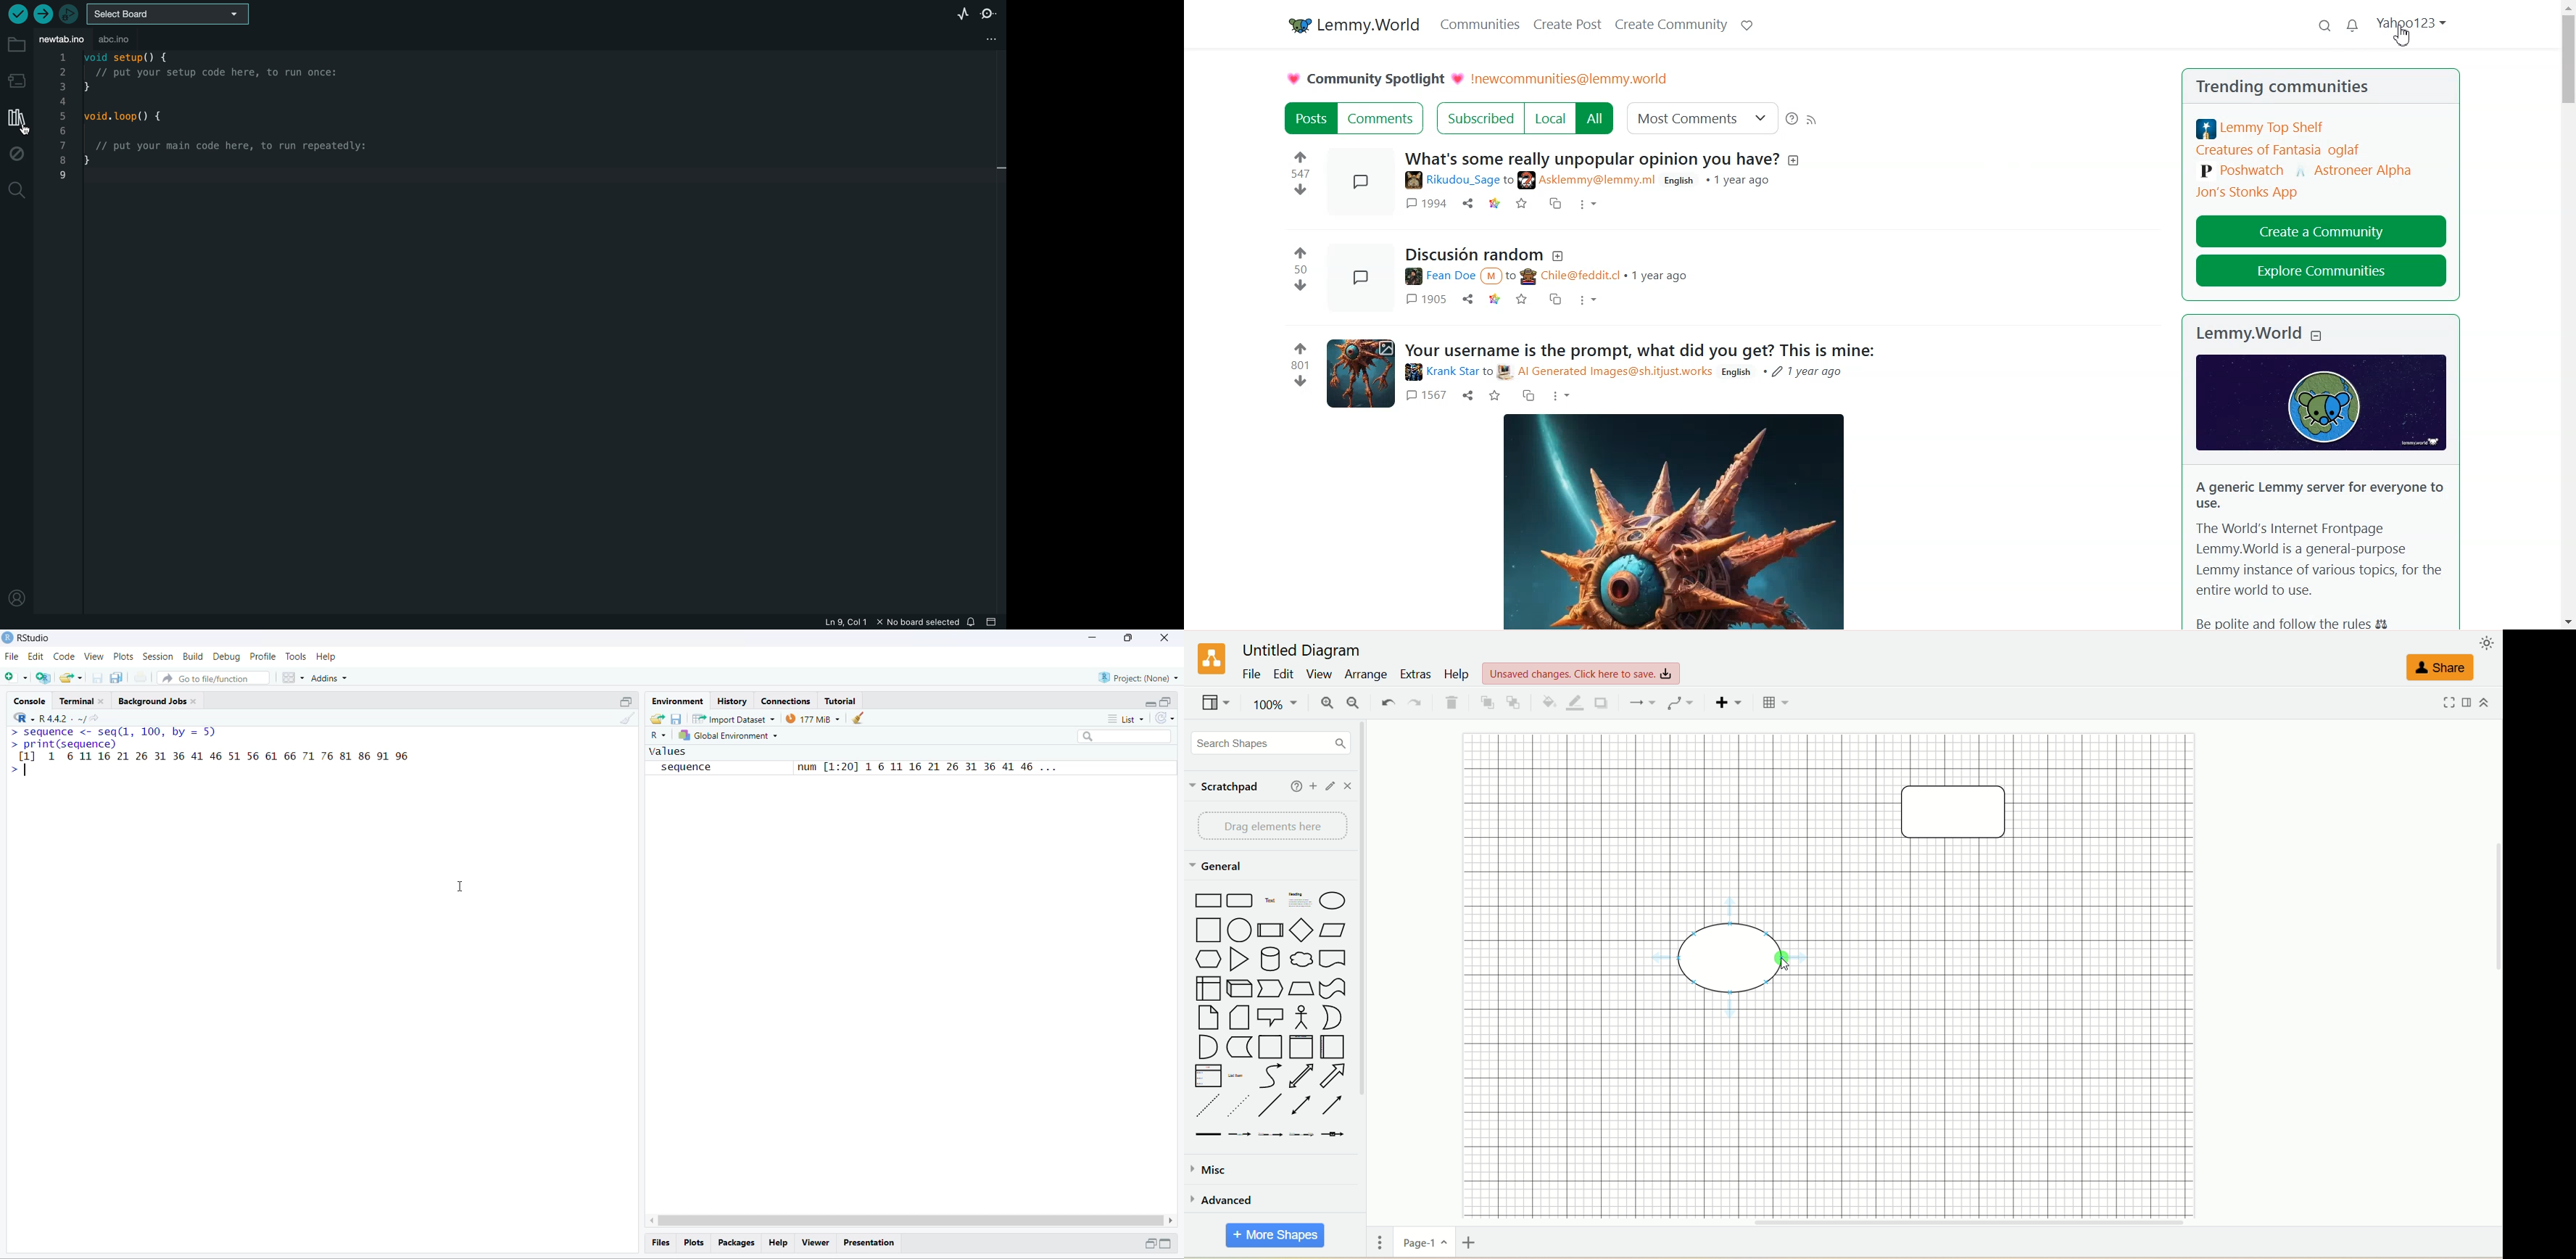 The image size is (2576, 1260). I want to click on project (none), so click(1138, 678).